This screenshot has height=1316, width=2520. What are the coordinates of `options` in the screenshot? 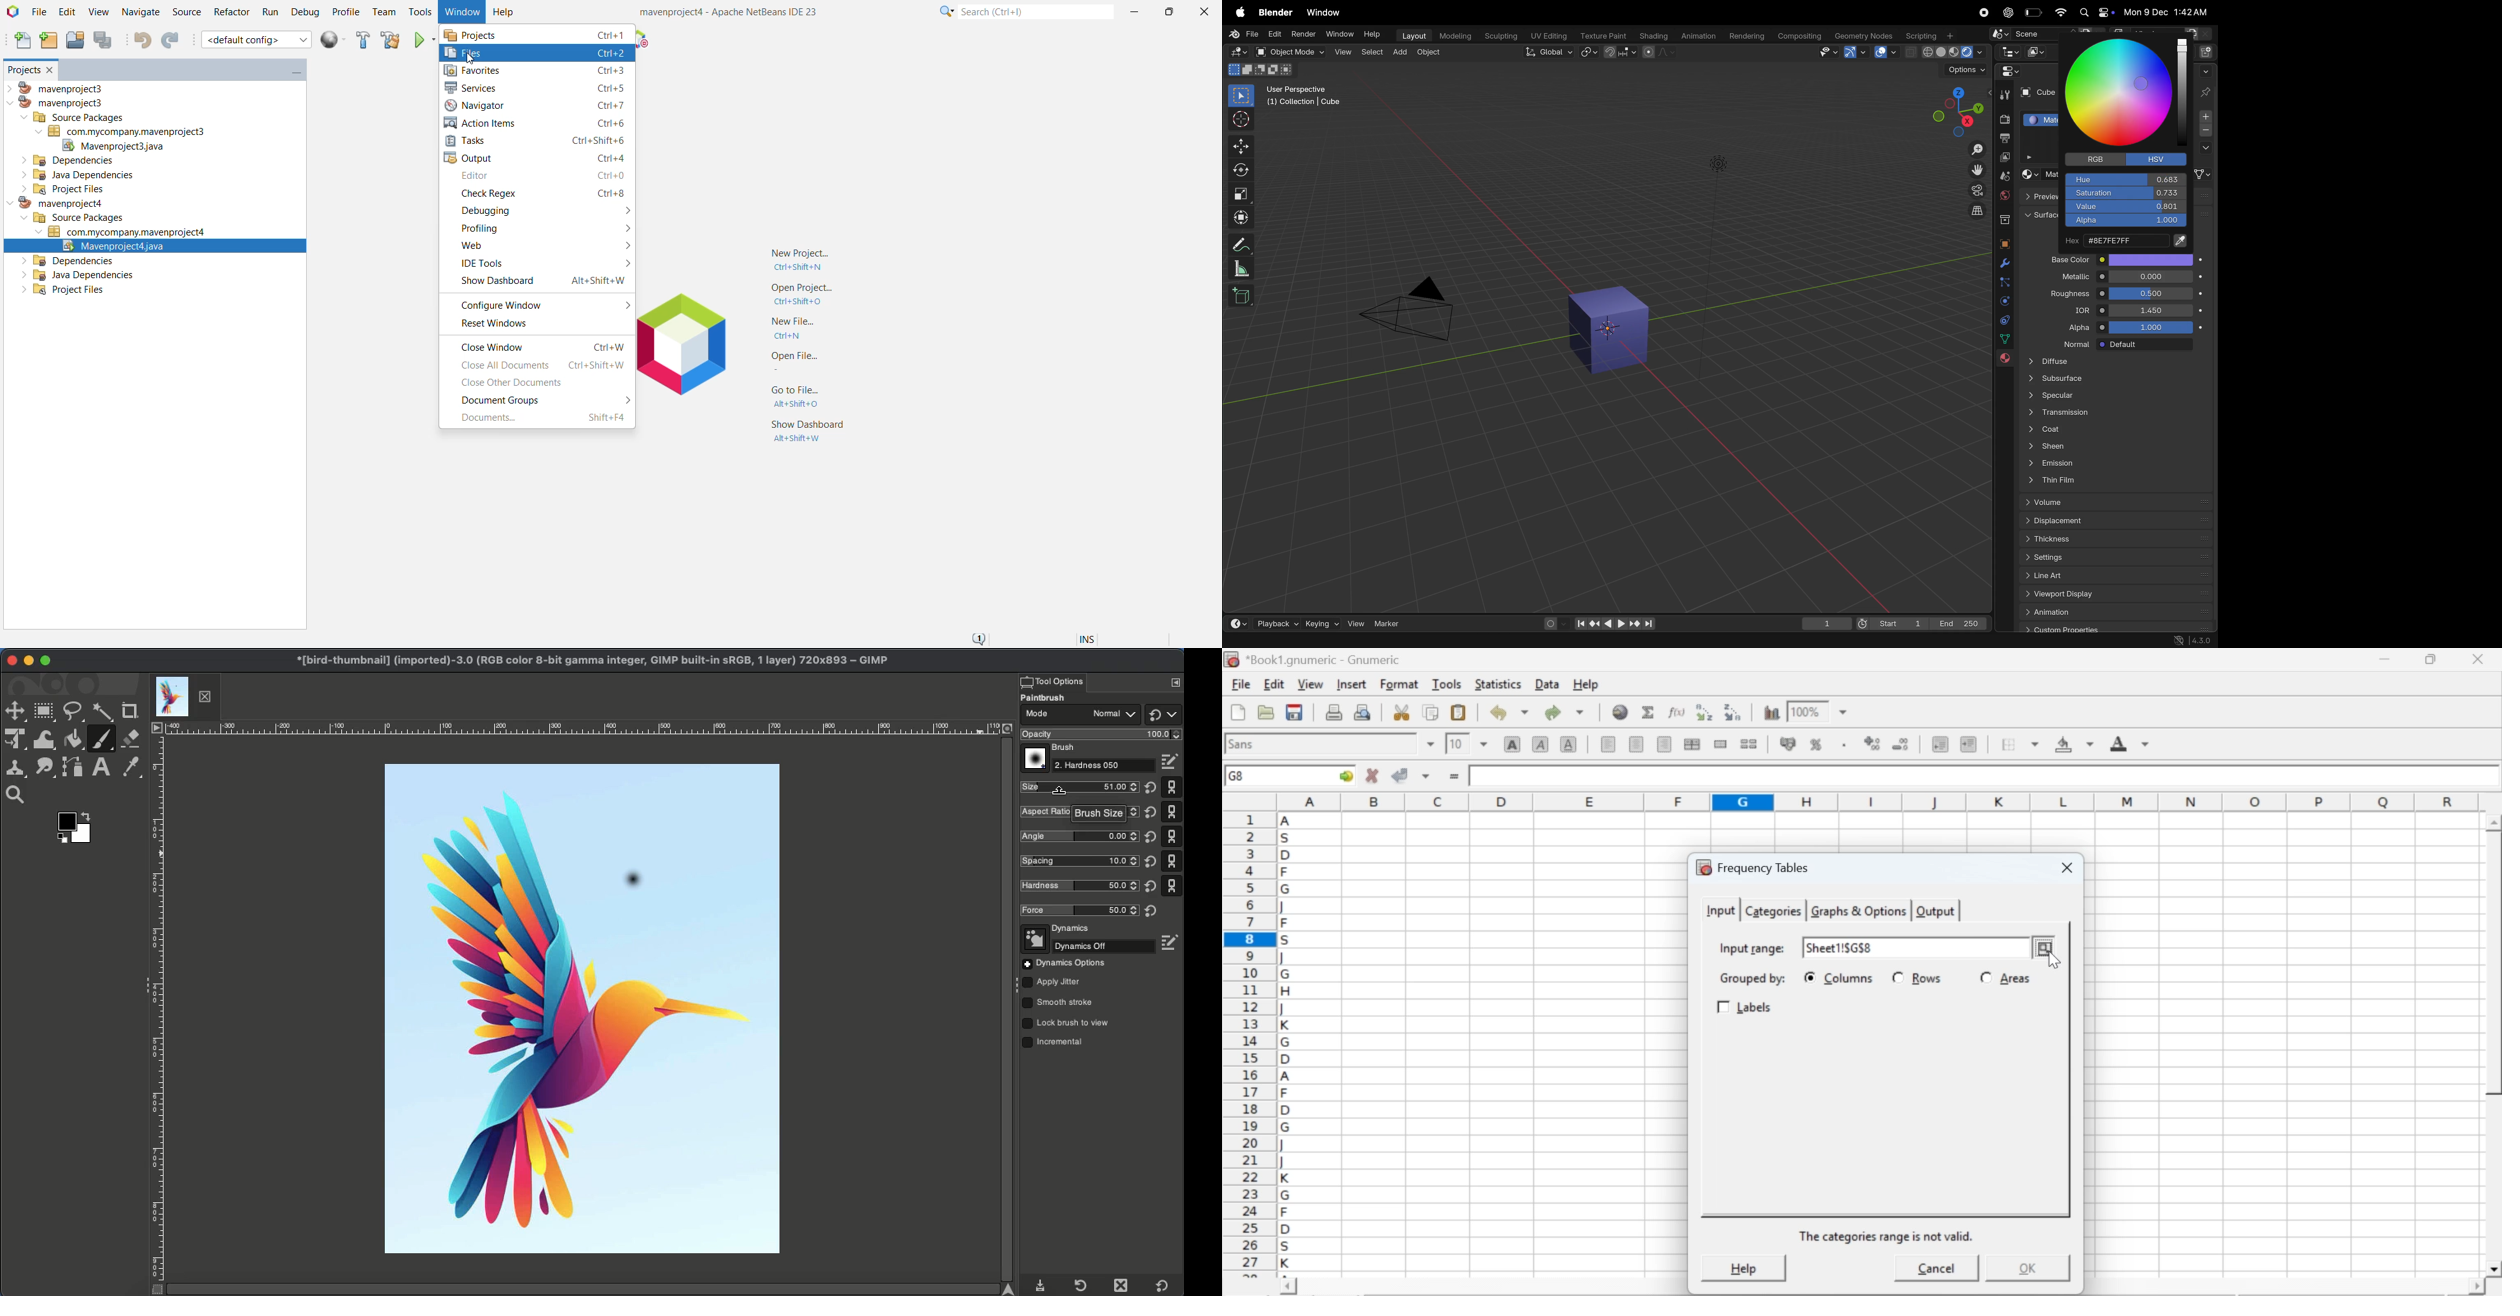 It's located at (2205, 148).